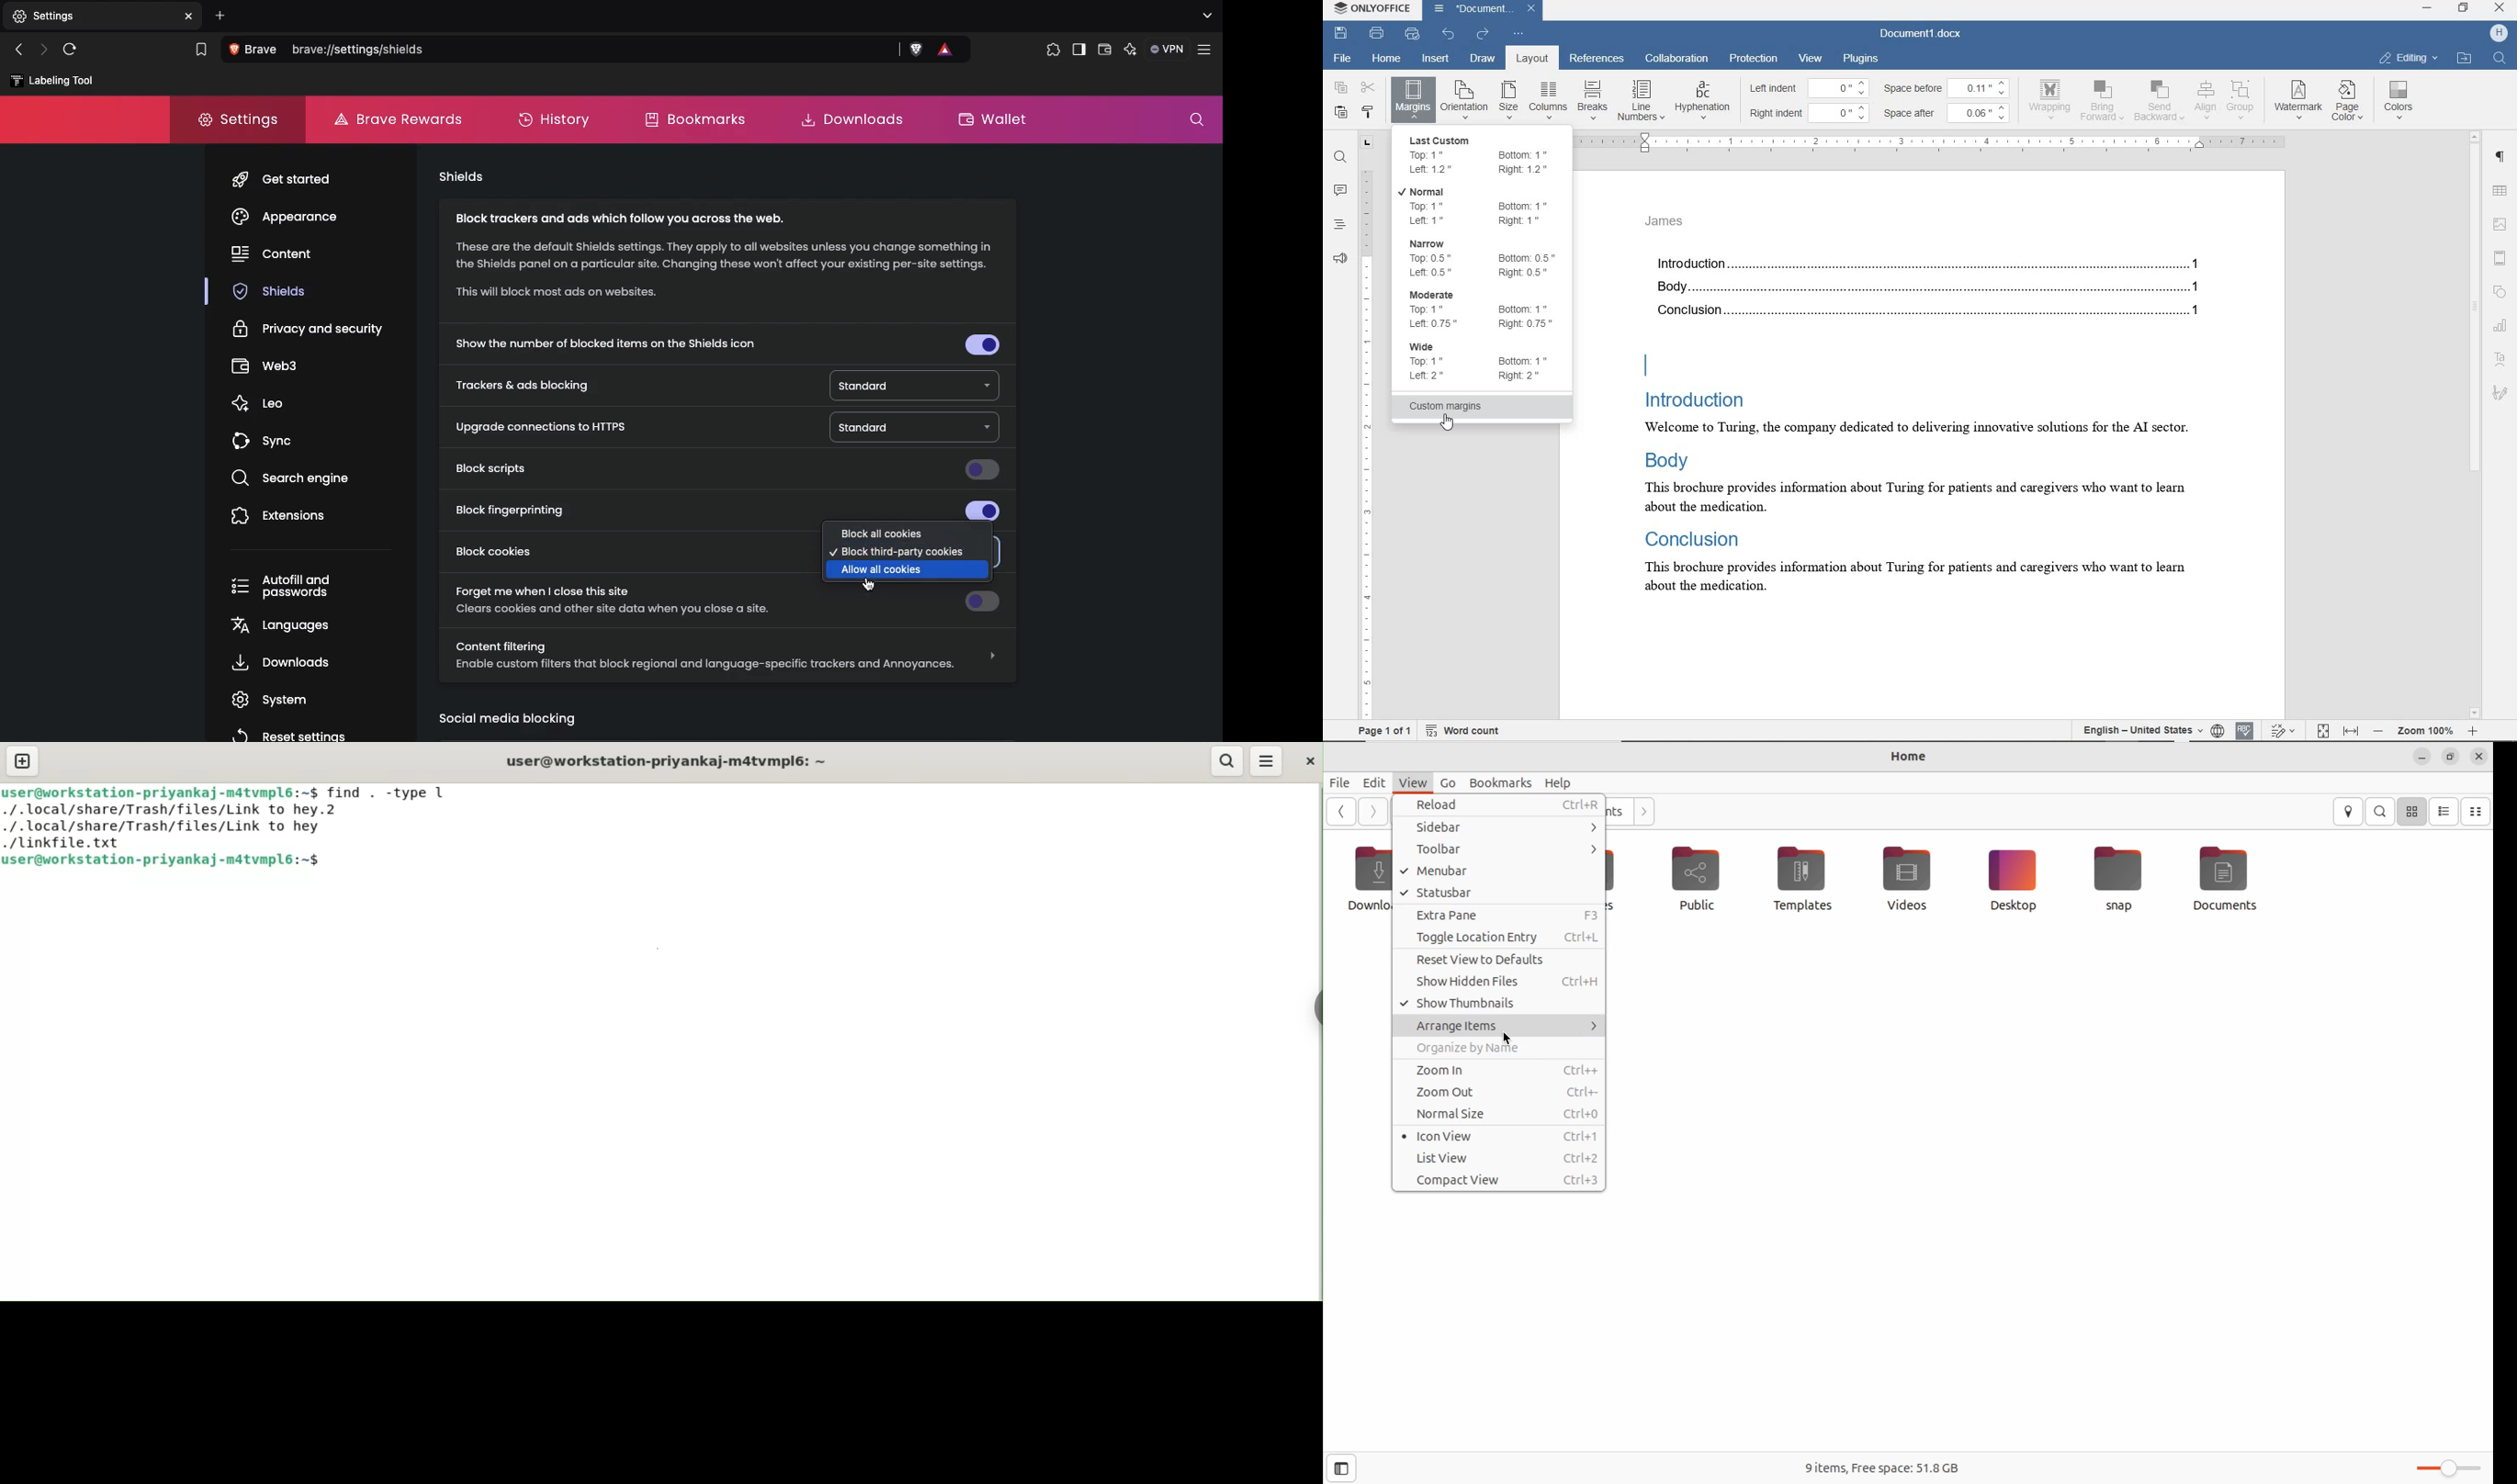  Describe the element at coordinates (1413, 36) in the screenshot. I see `quick print` at that location.